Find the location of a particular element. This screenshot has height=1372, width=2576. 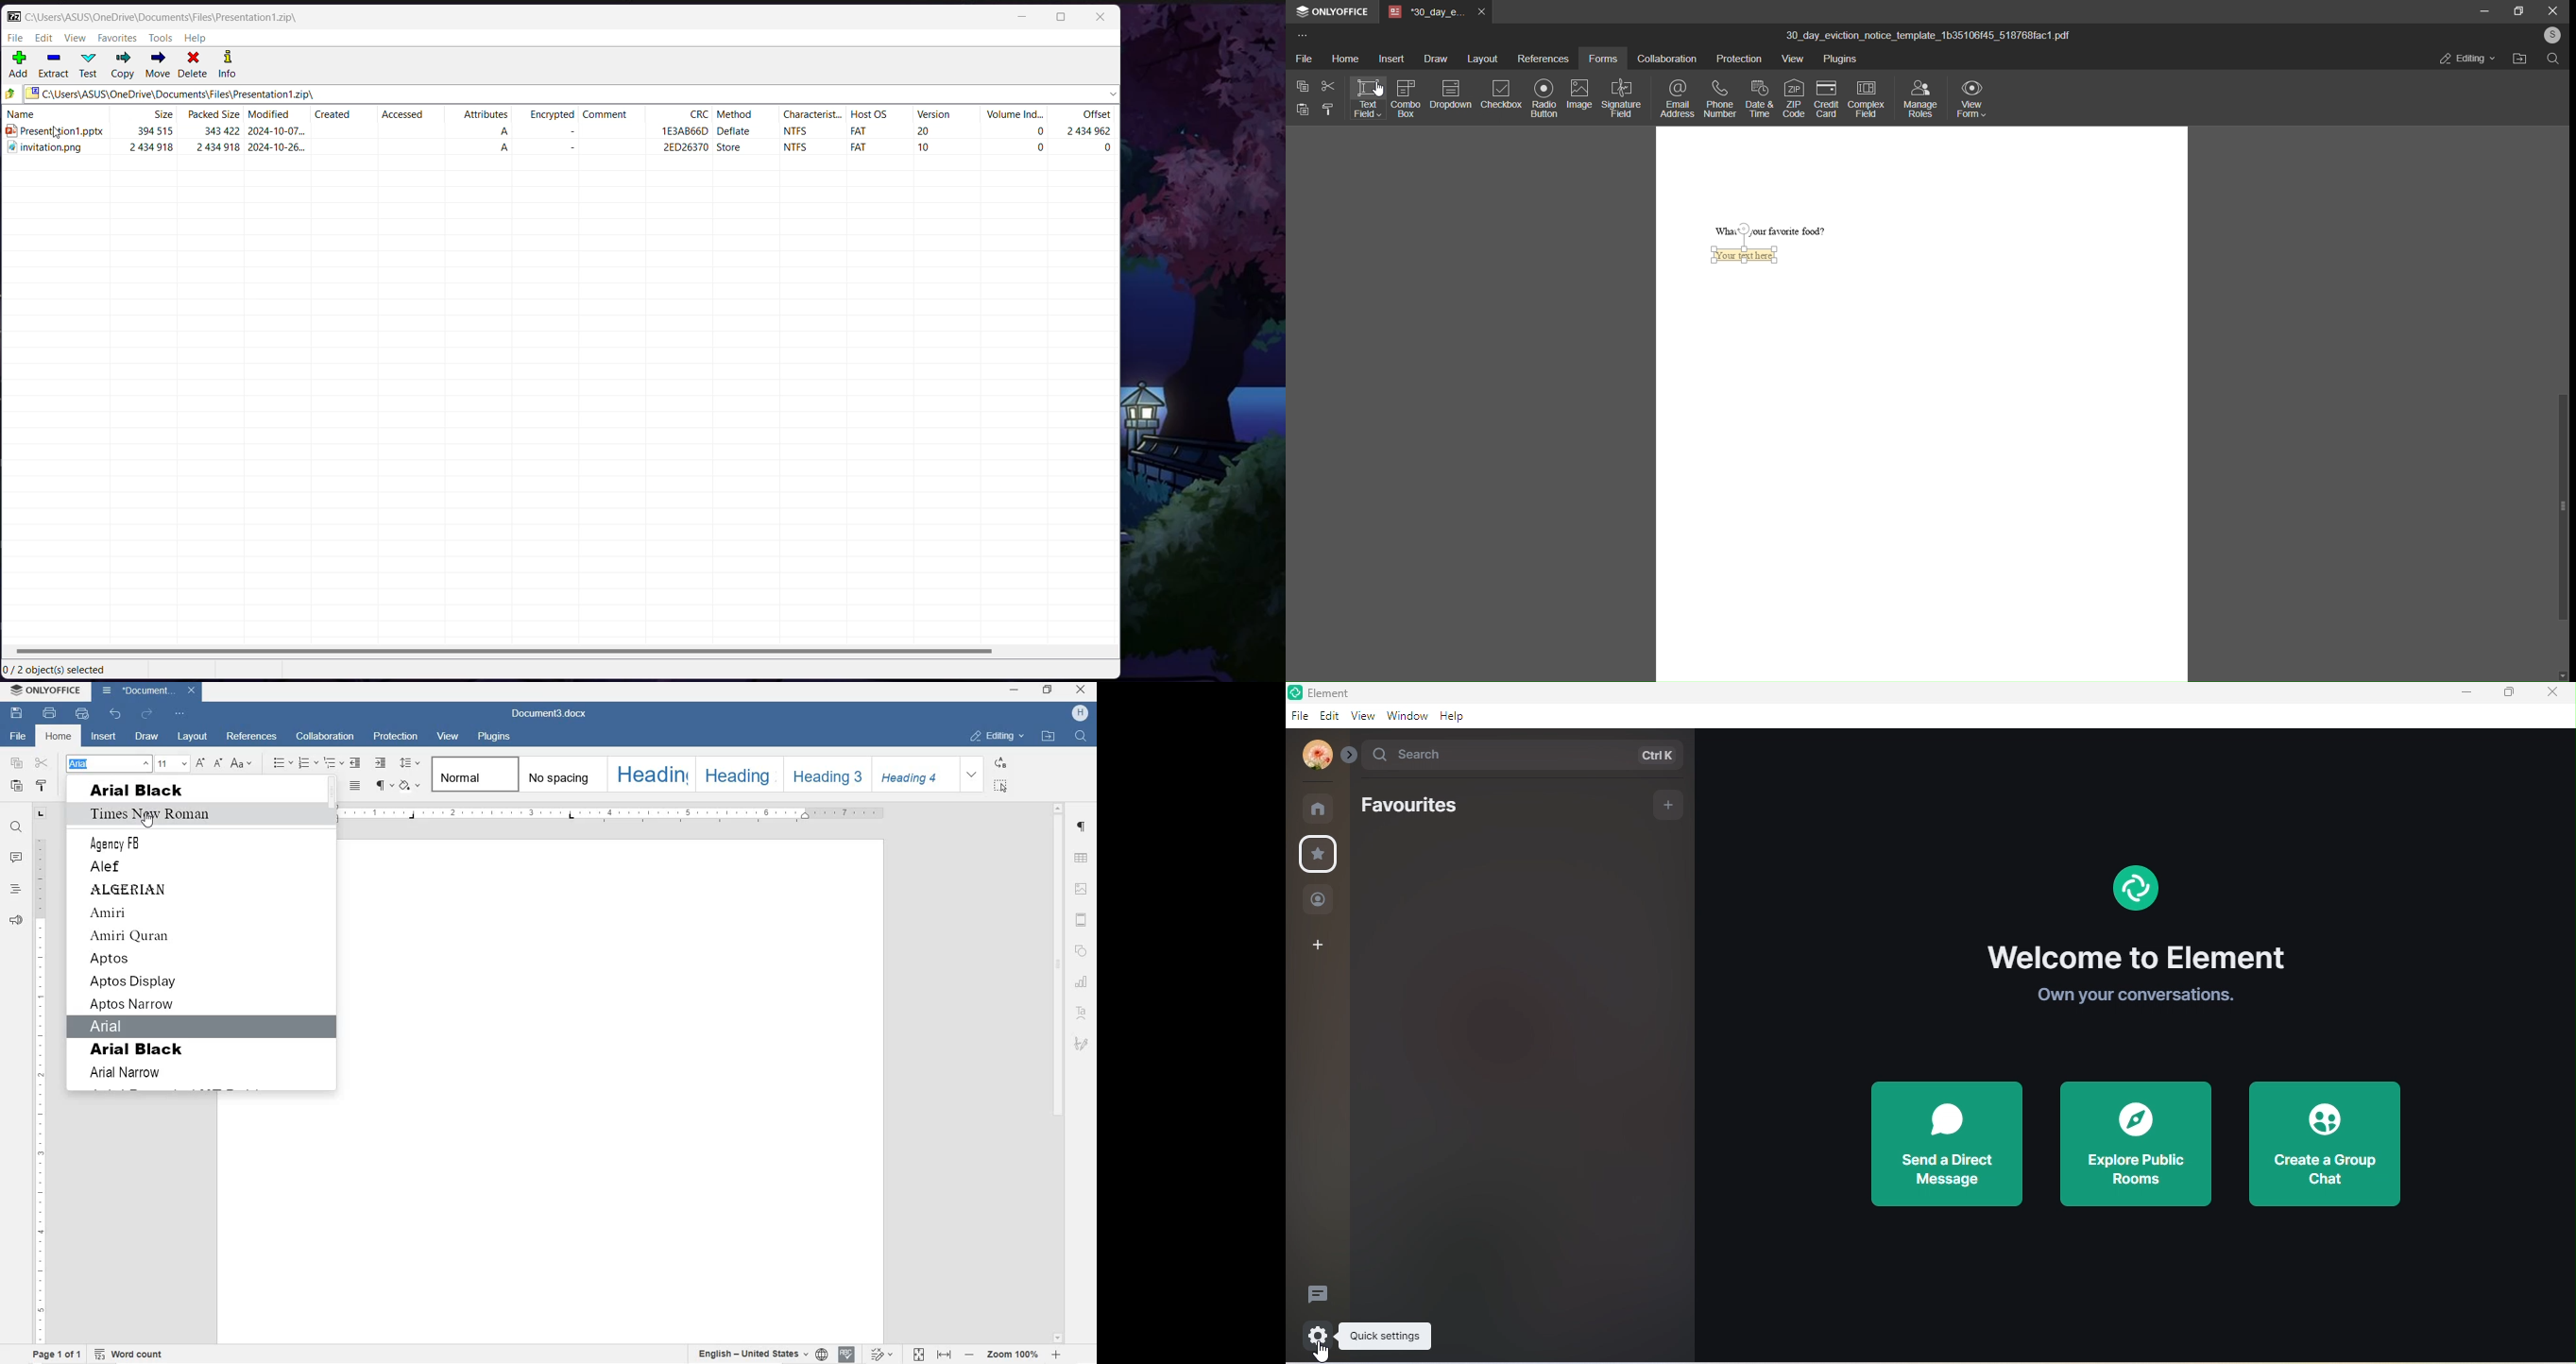

amiri qaran is located at coordinates (135, 936).